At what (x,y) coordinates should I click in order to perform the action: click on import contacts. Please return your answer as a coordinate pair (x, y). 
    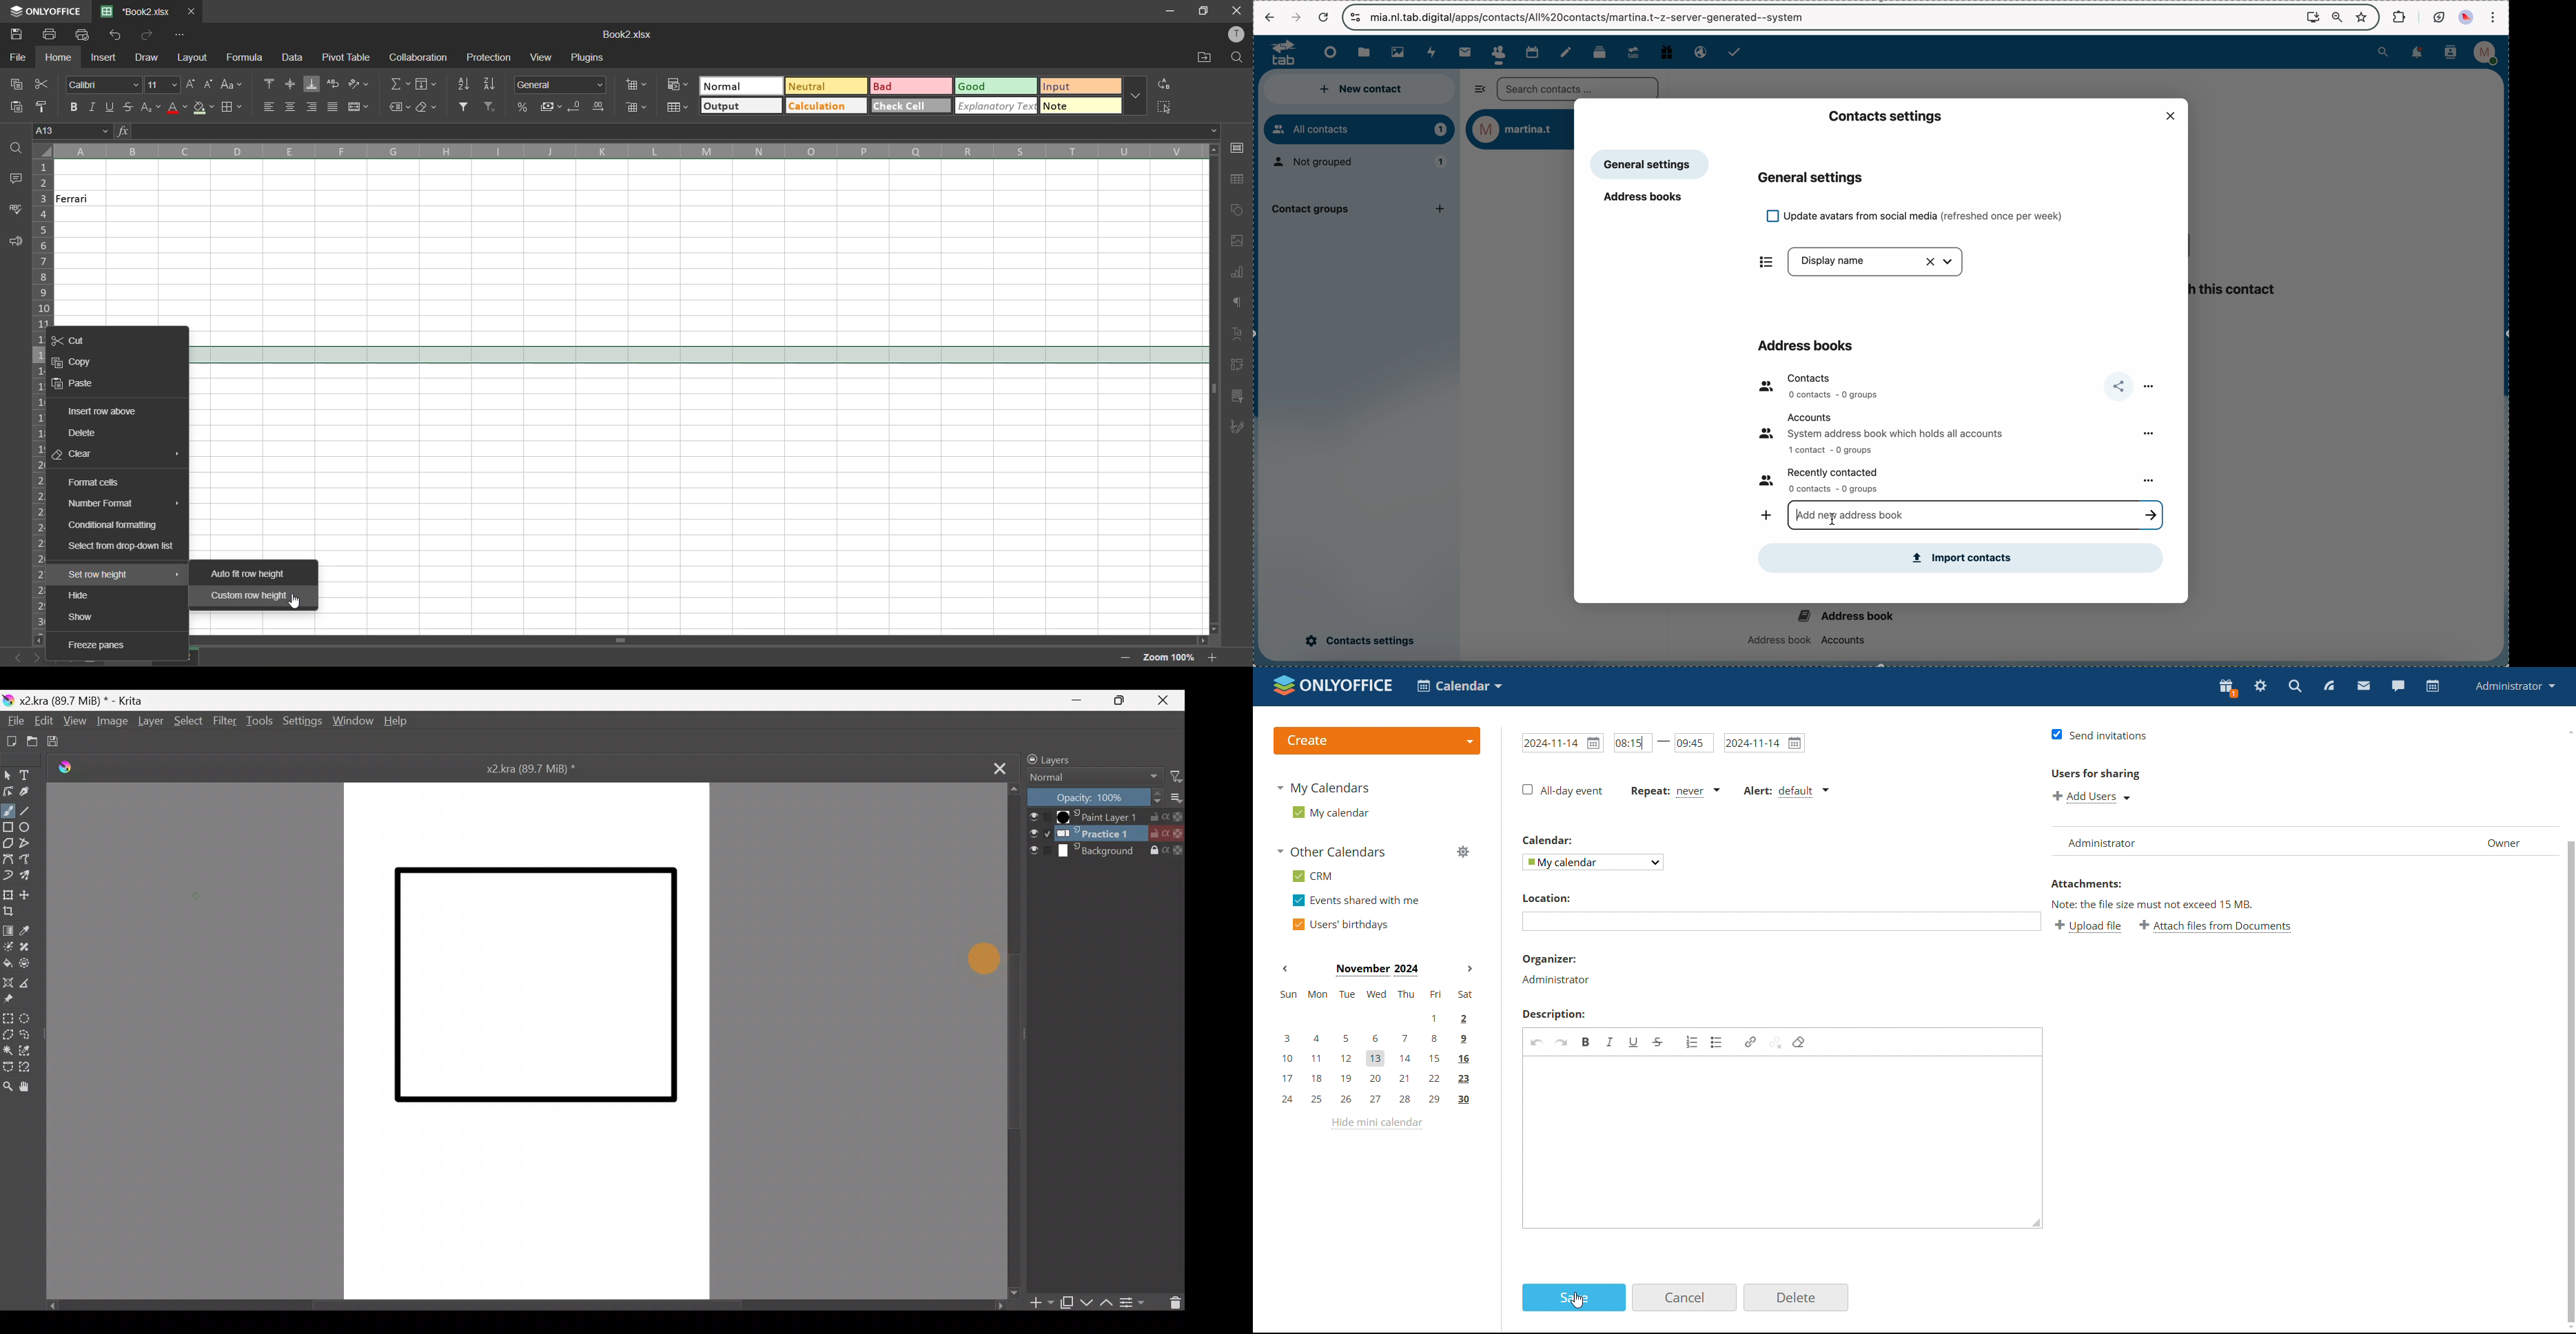
    Looking at the image, I should click on (1961, 557).